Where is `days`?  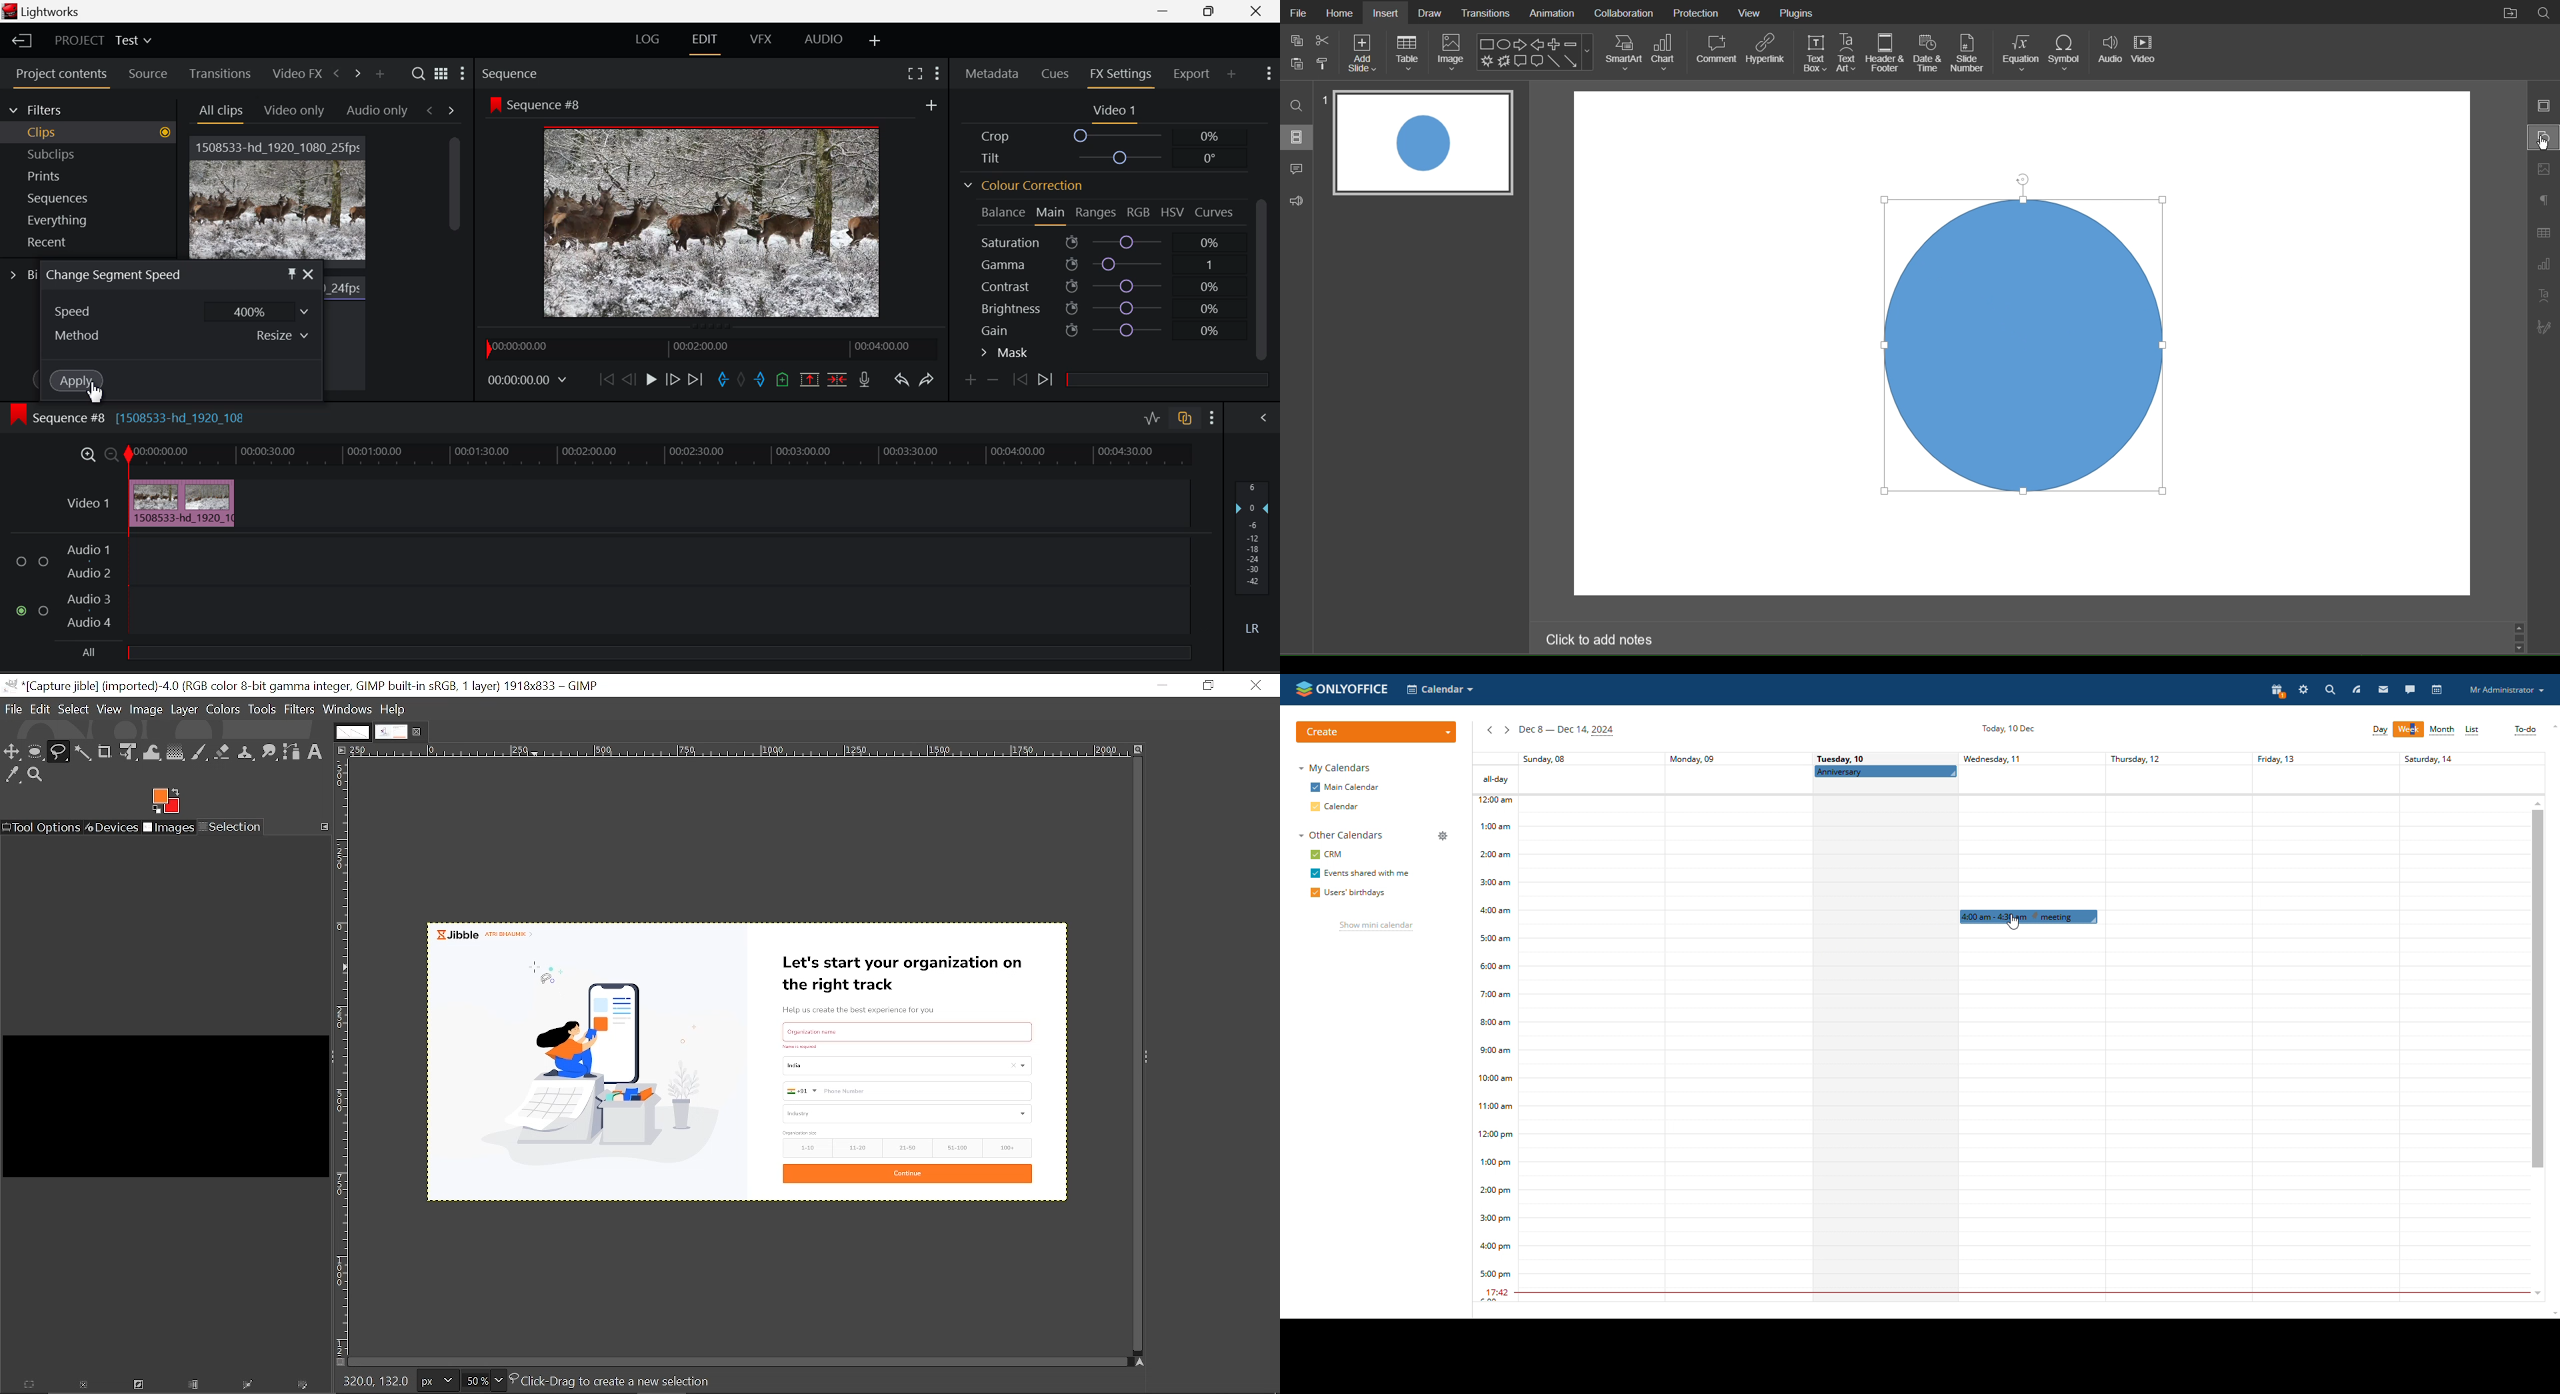 days is located at coordinates (2008, 759).